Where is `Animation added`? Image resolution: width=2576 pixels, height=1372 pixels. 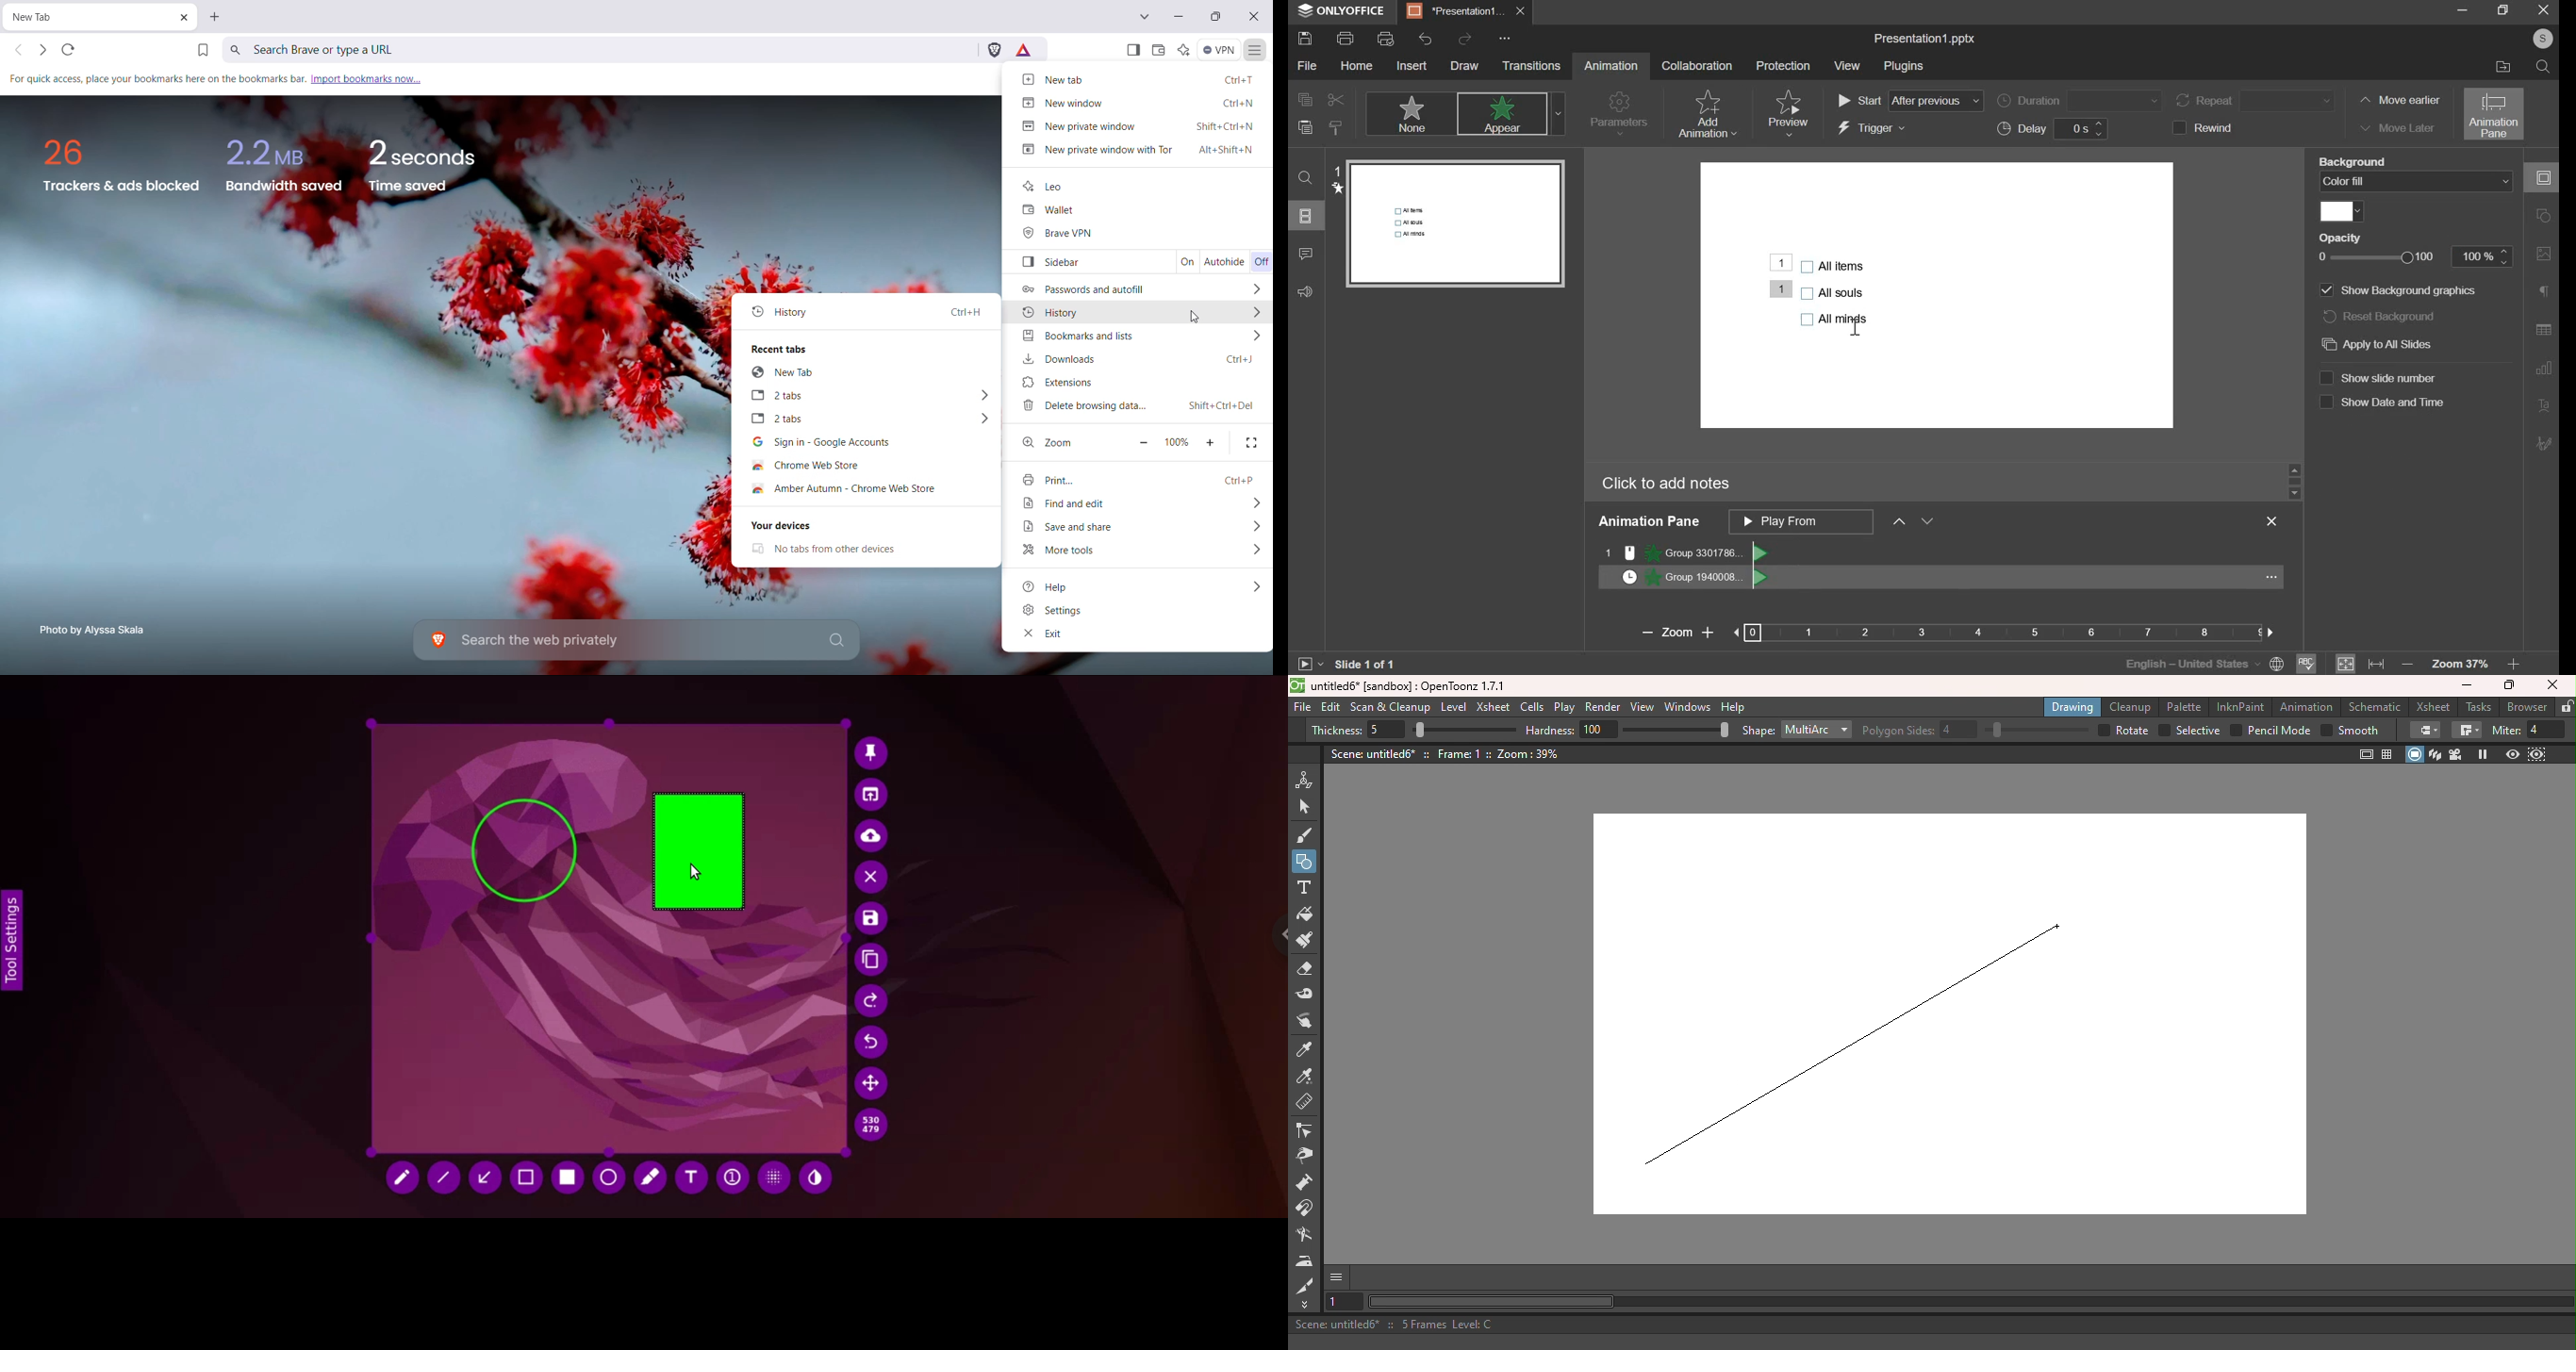 Animation added is located at coordinates (1781, 290).